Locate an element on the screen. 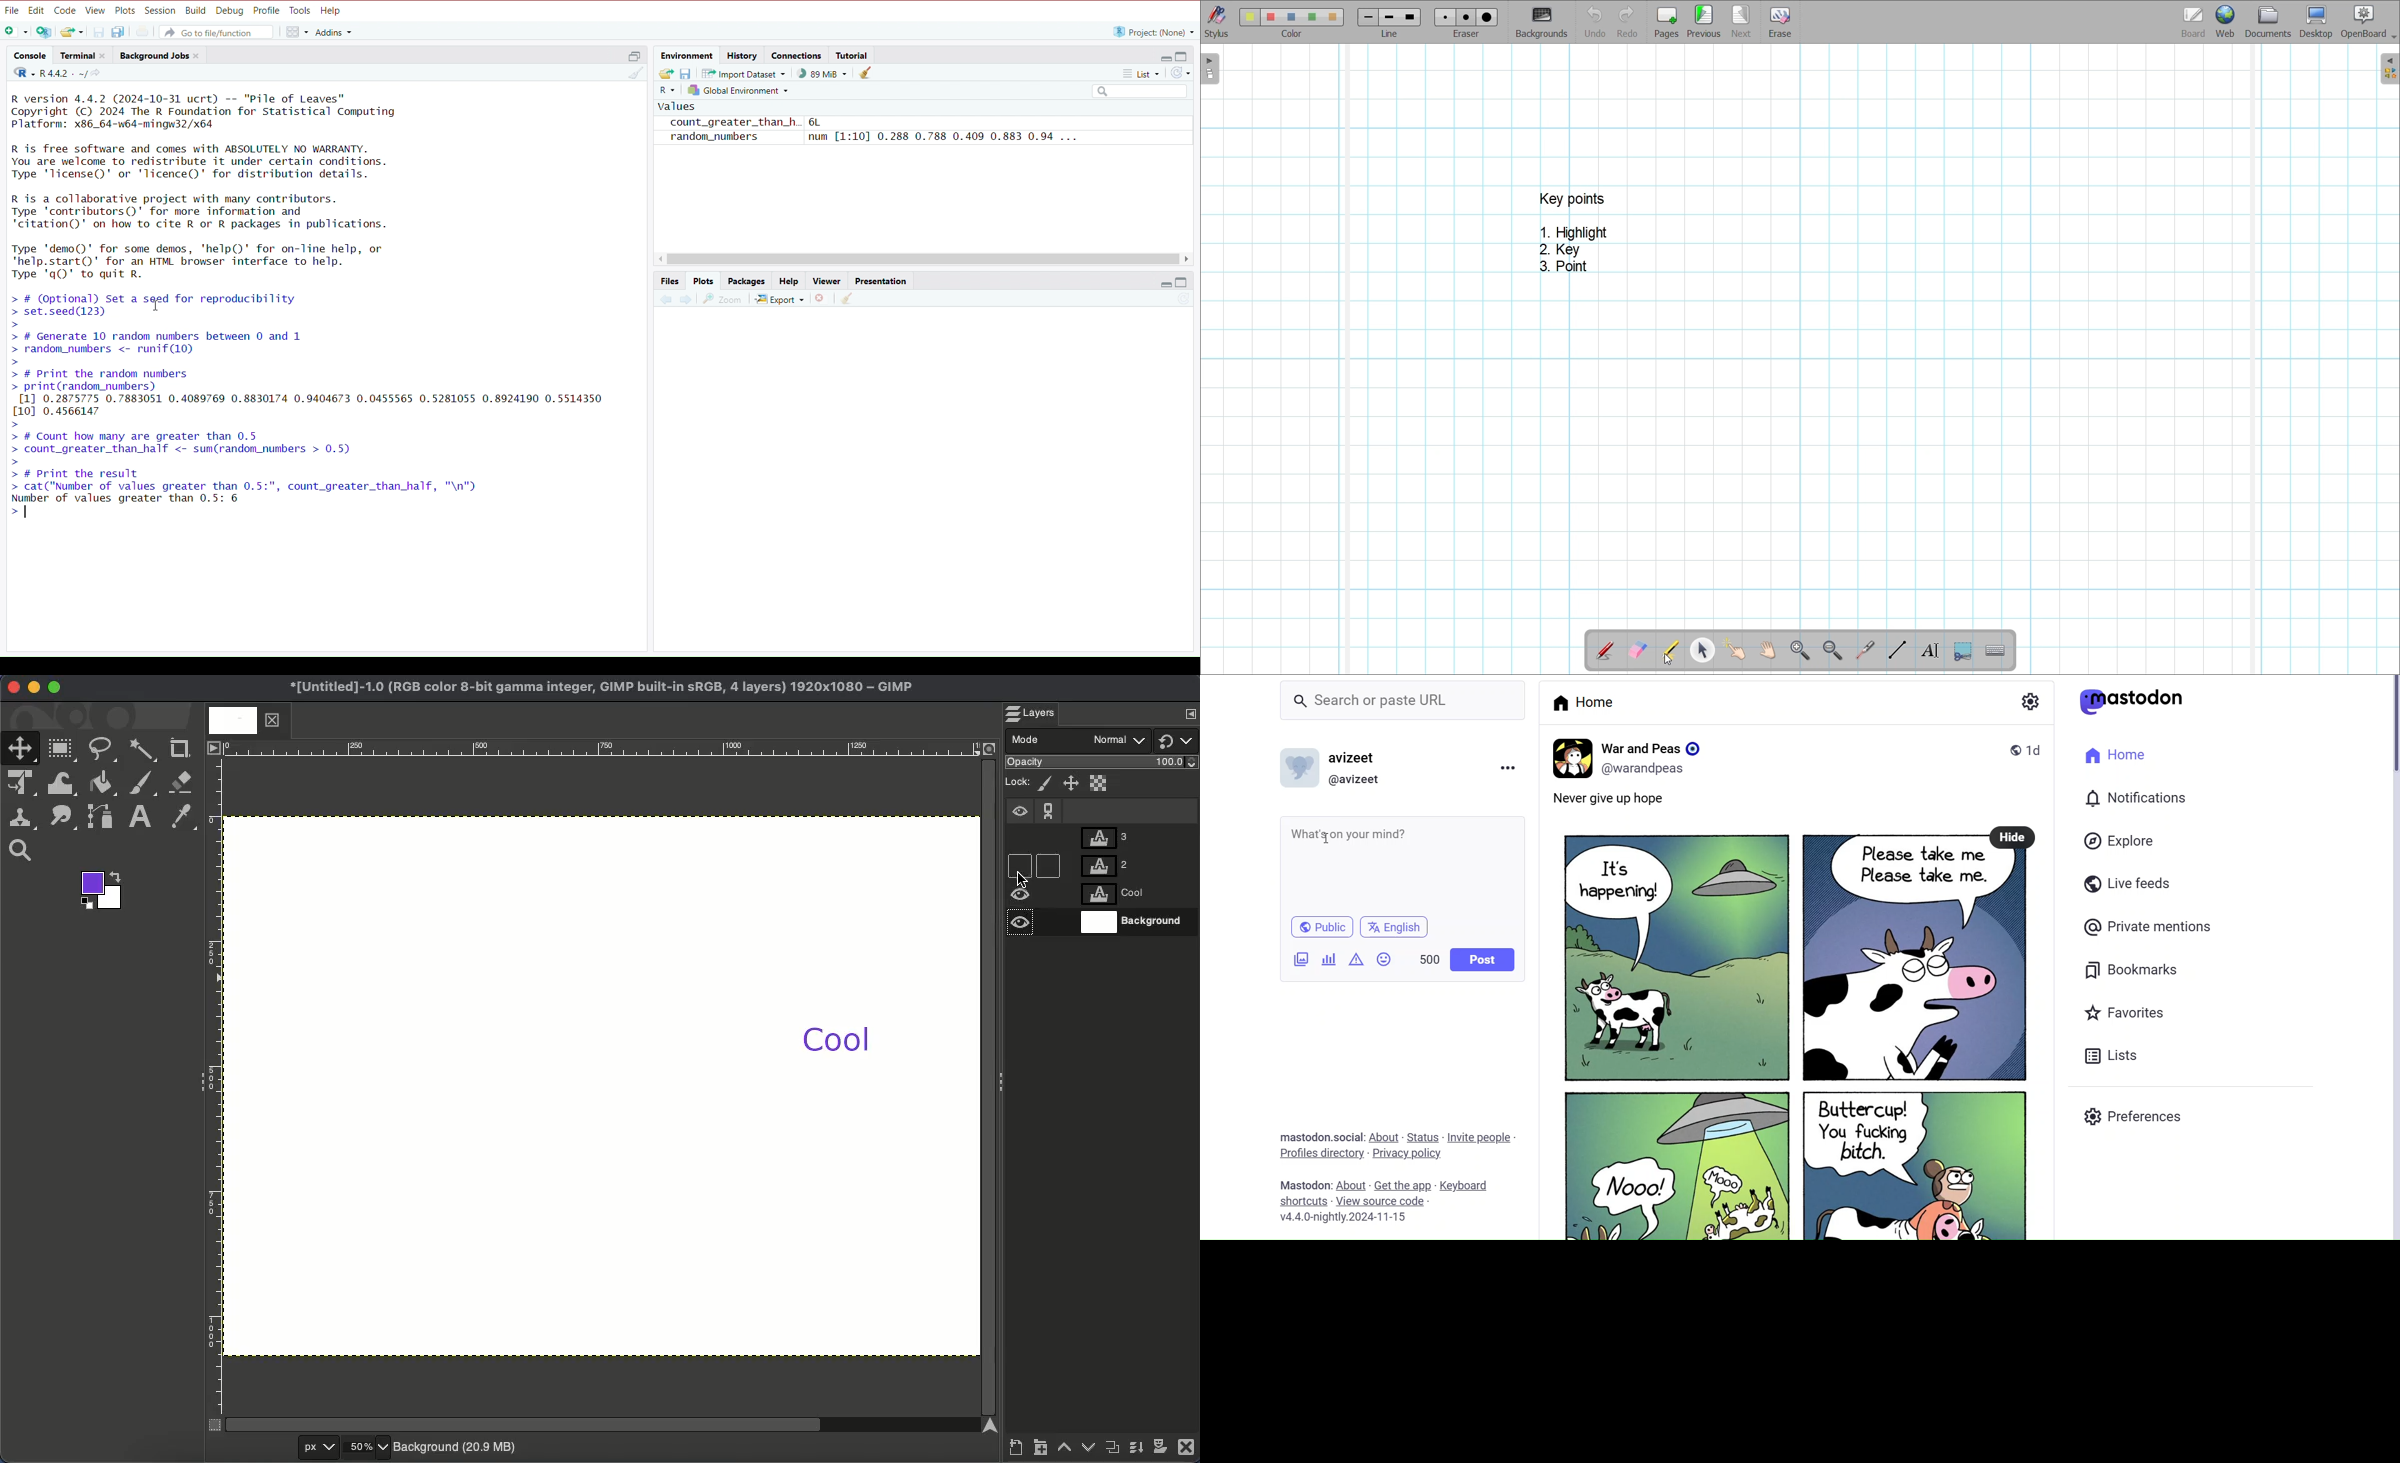 The image size is (2408, 1484). Go to file/function is located at coordinates (217, 32).